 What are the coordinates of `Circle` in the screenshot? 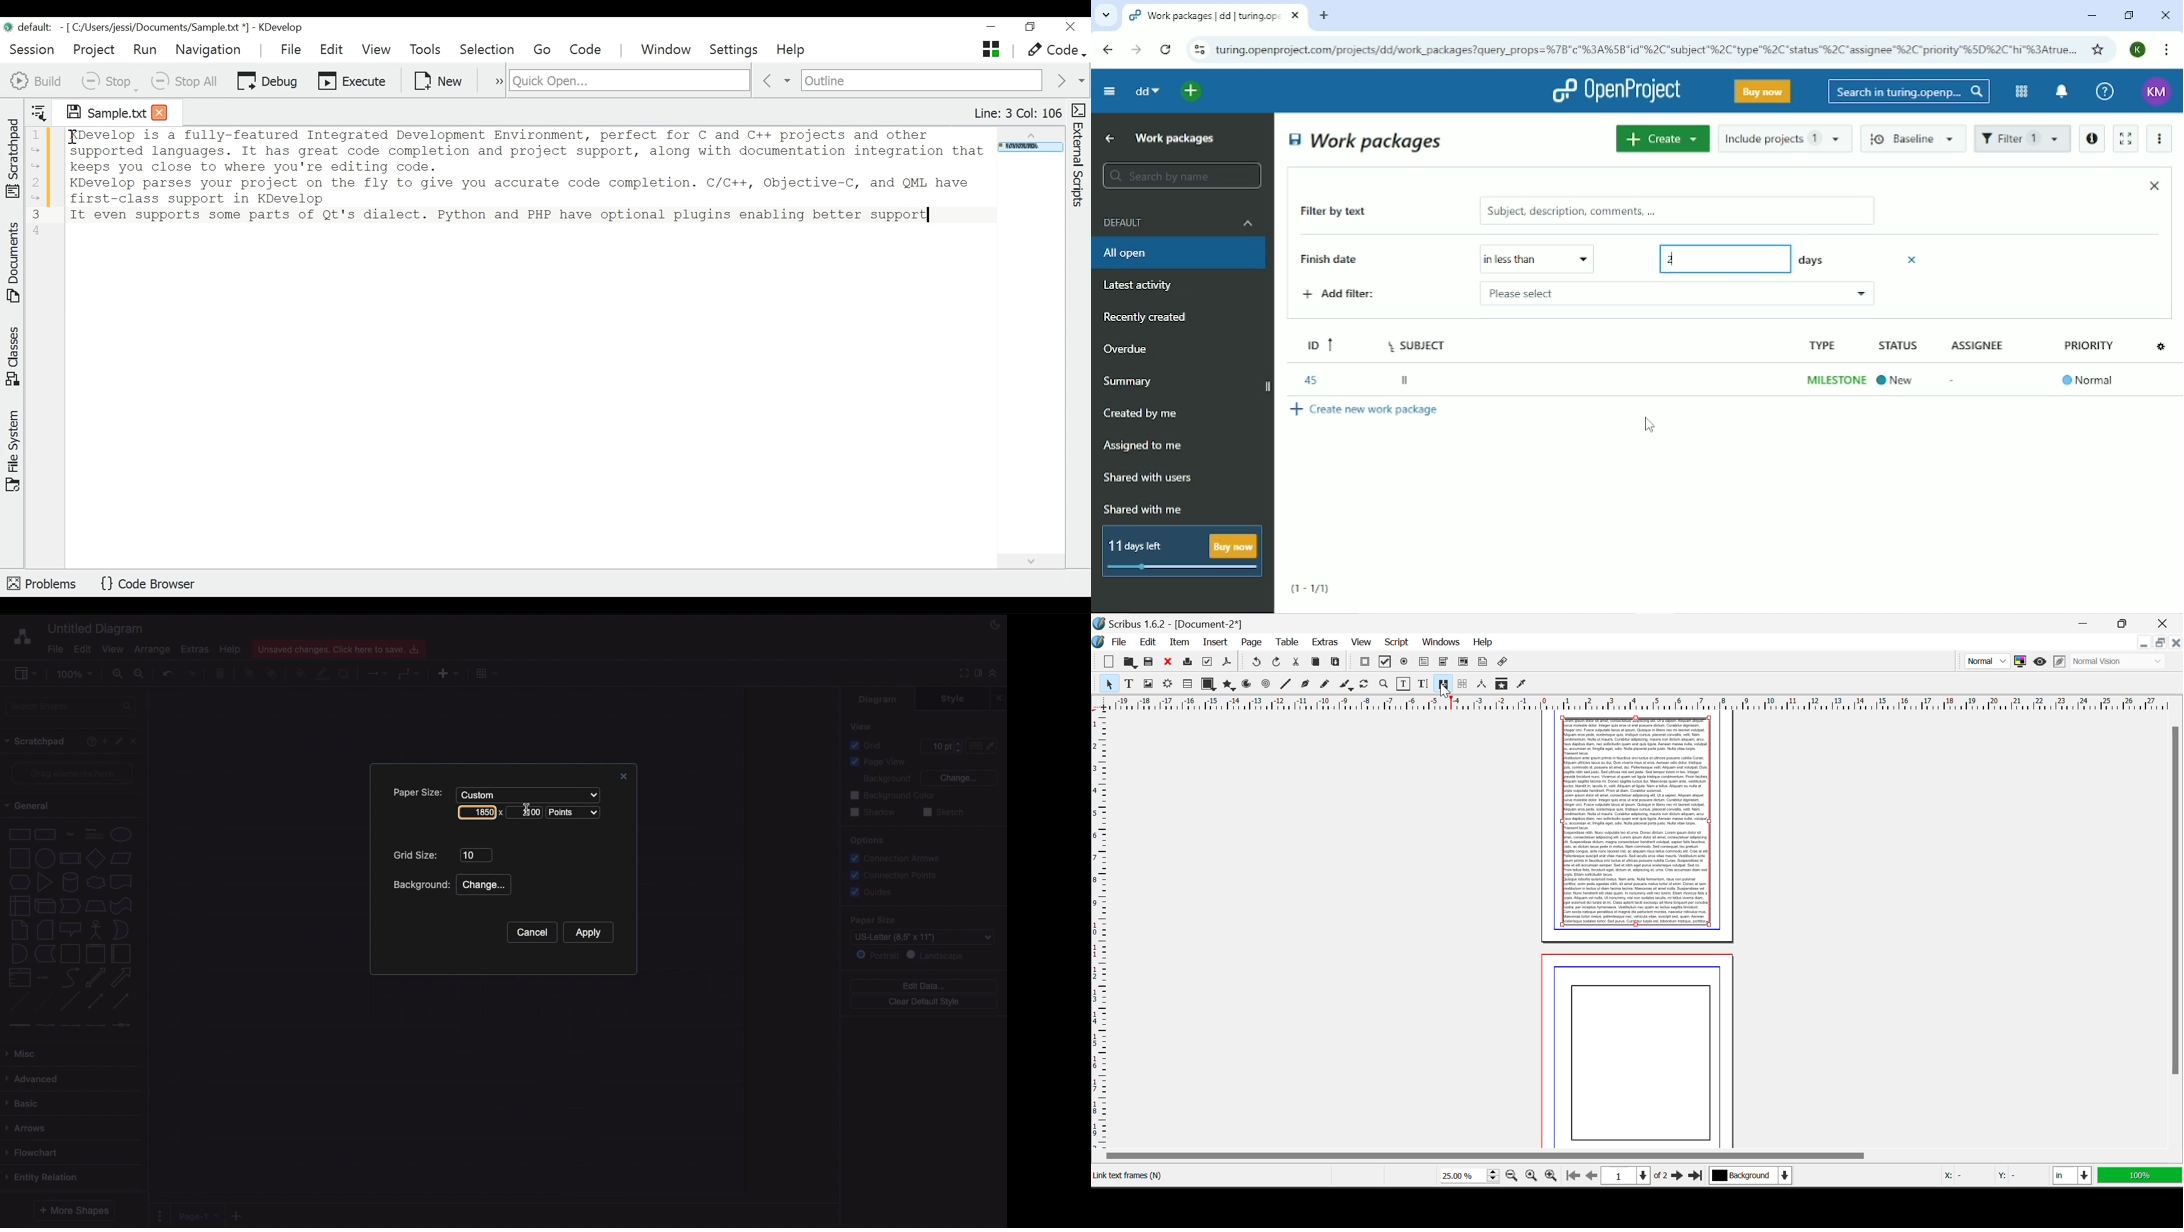 It's located at (121, 834).